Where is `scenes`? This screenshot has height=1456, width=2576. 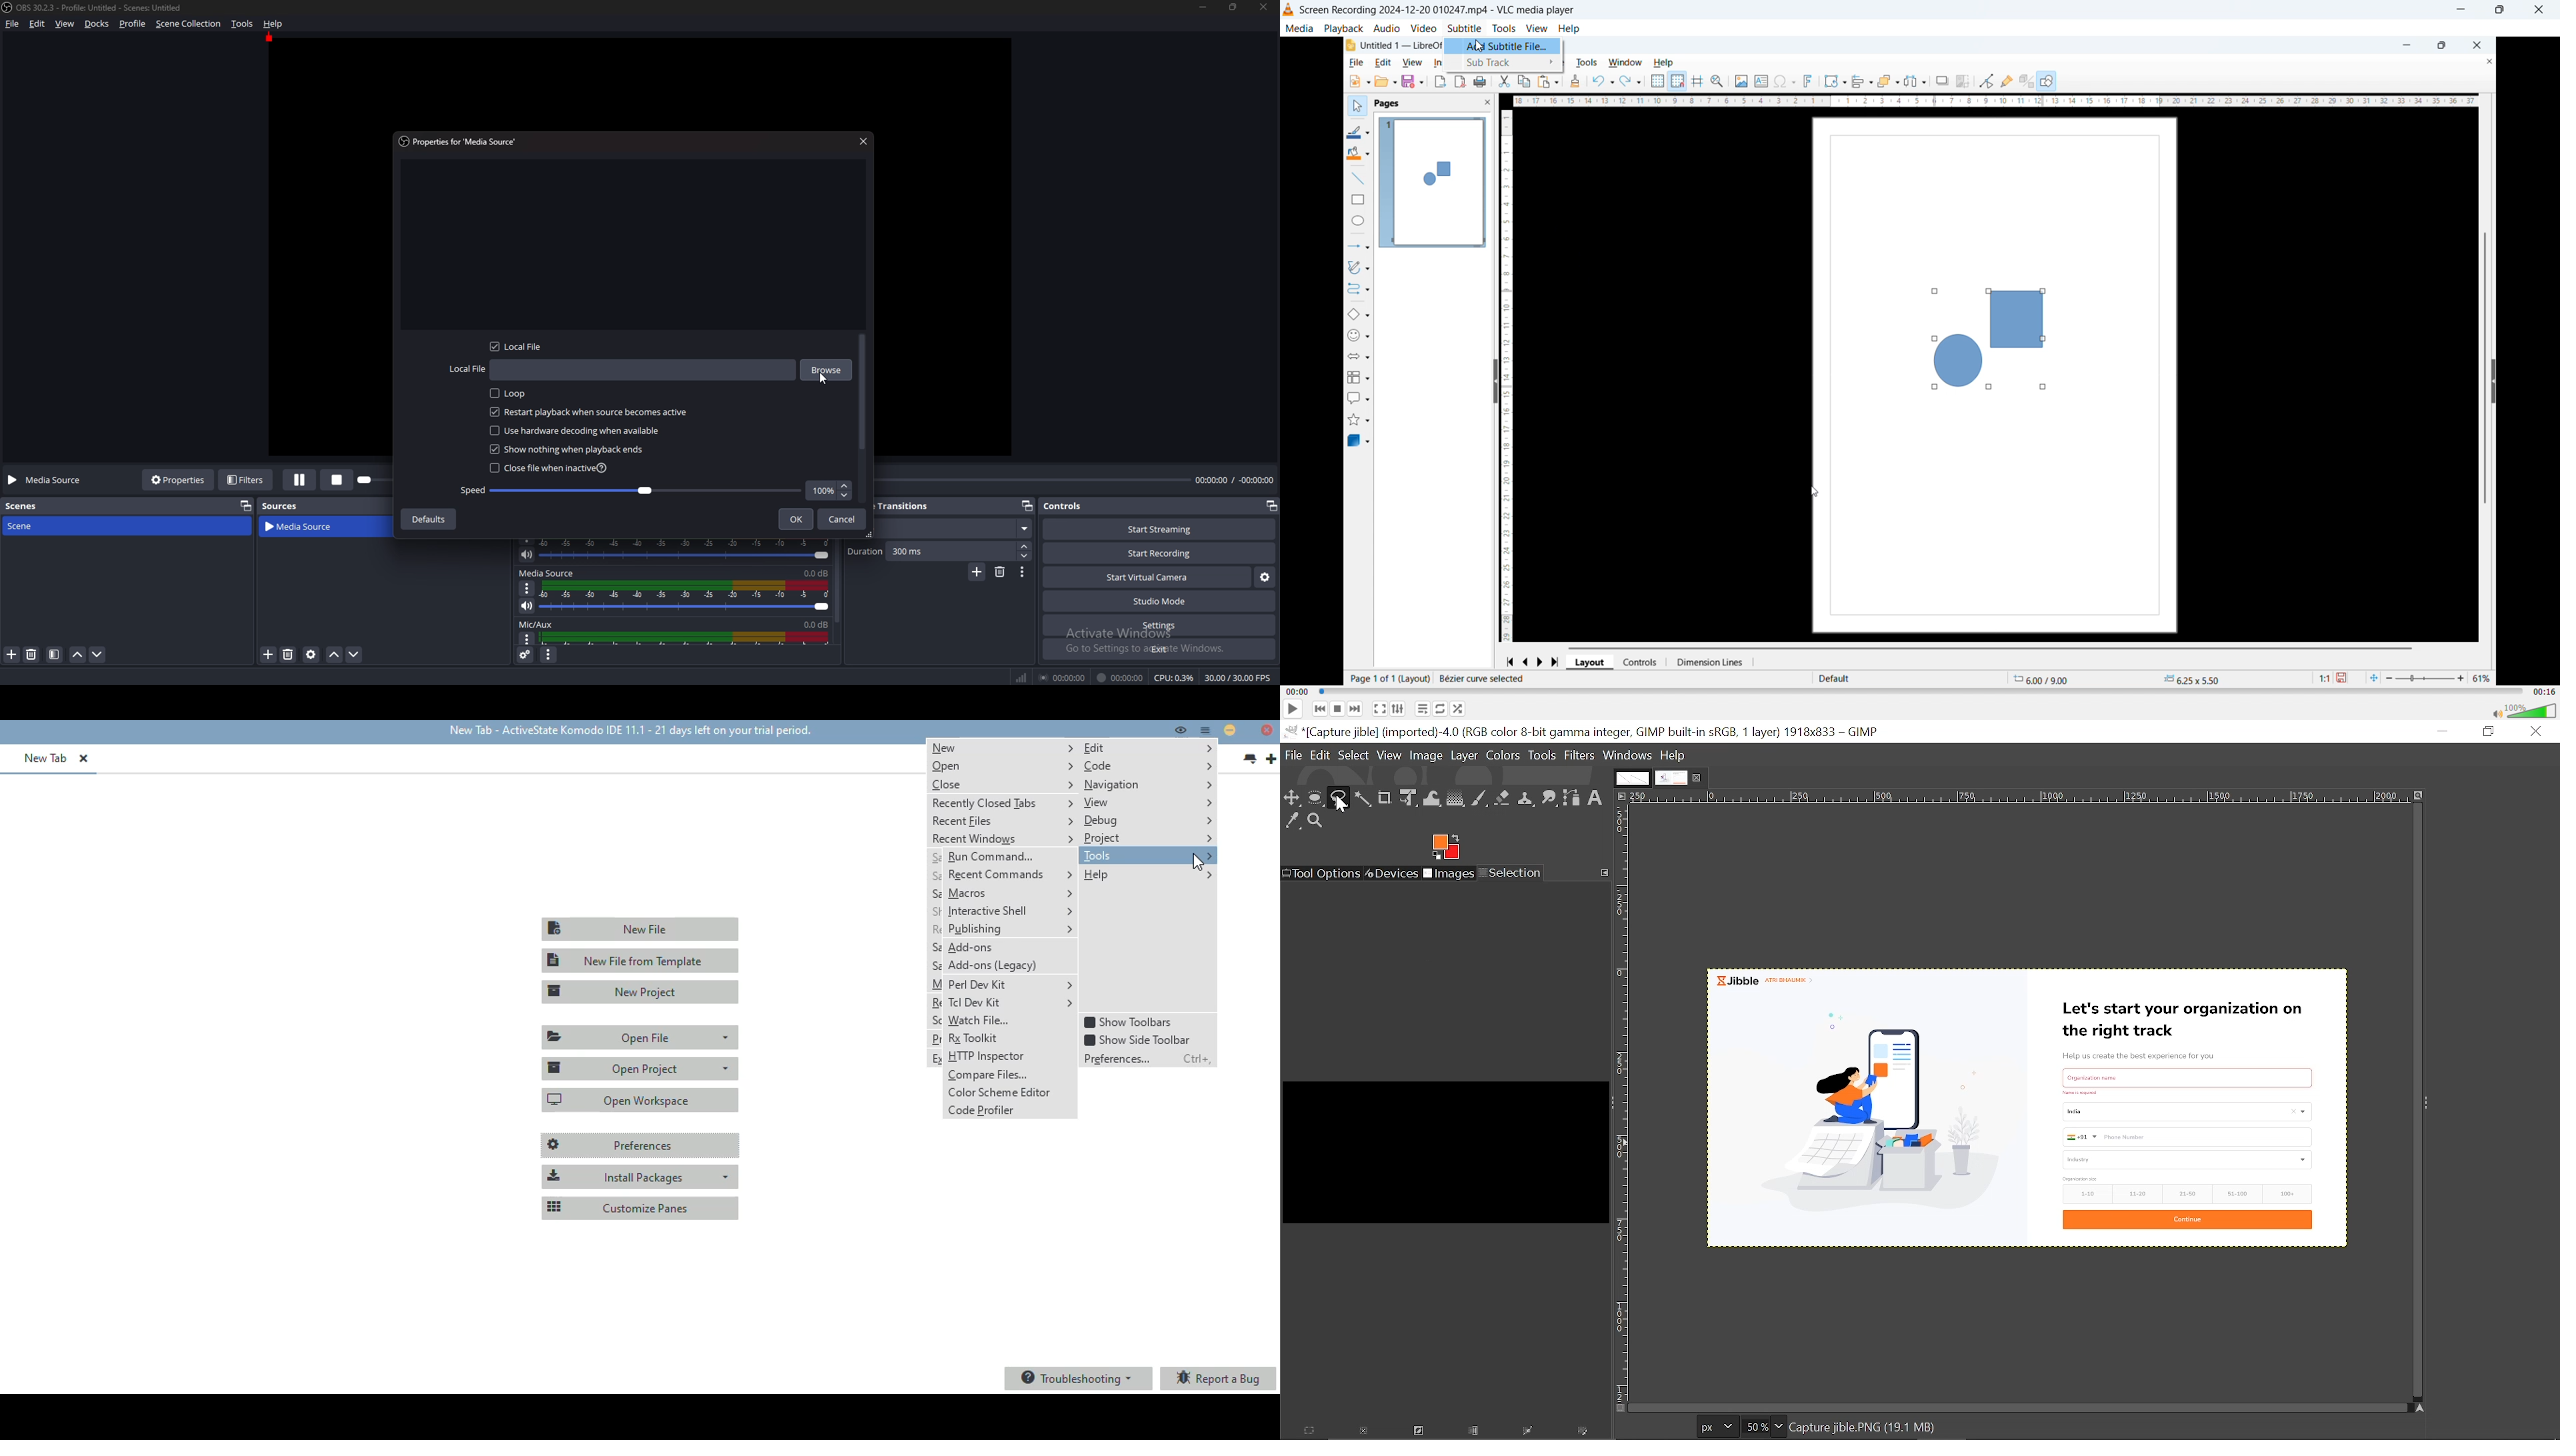 scenes is located at coordinates (28, 505).